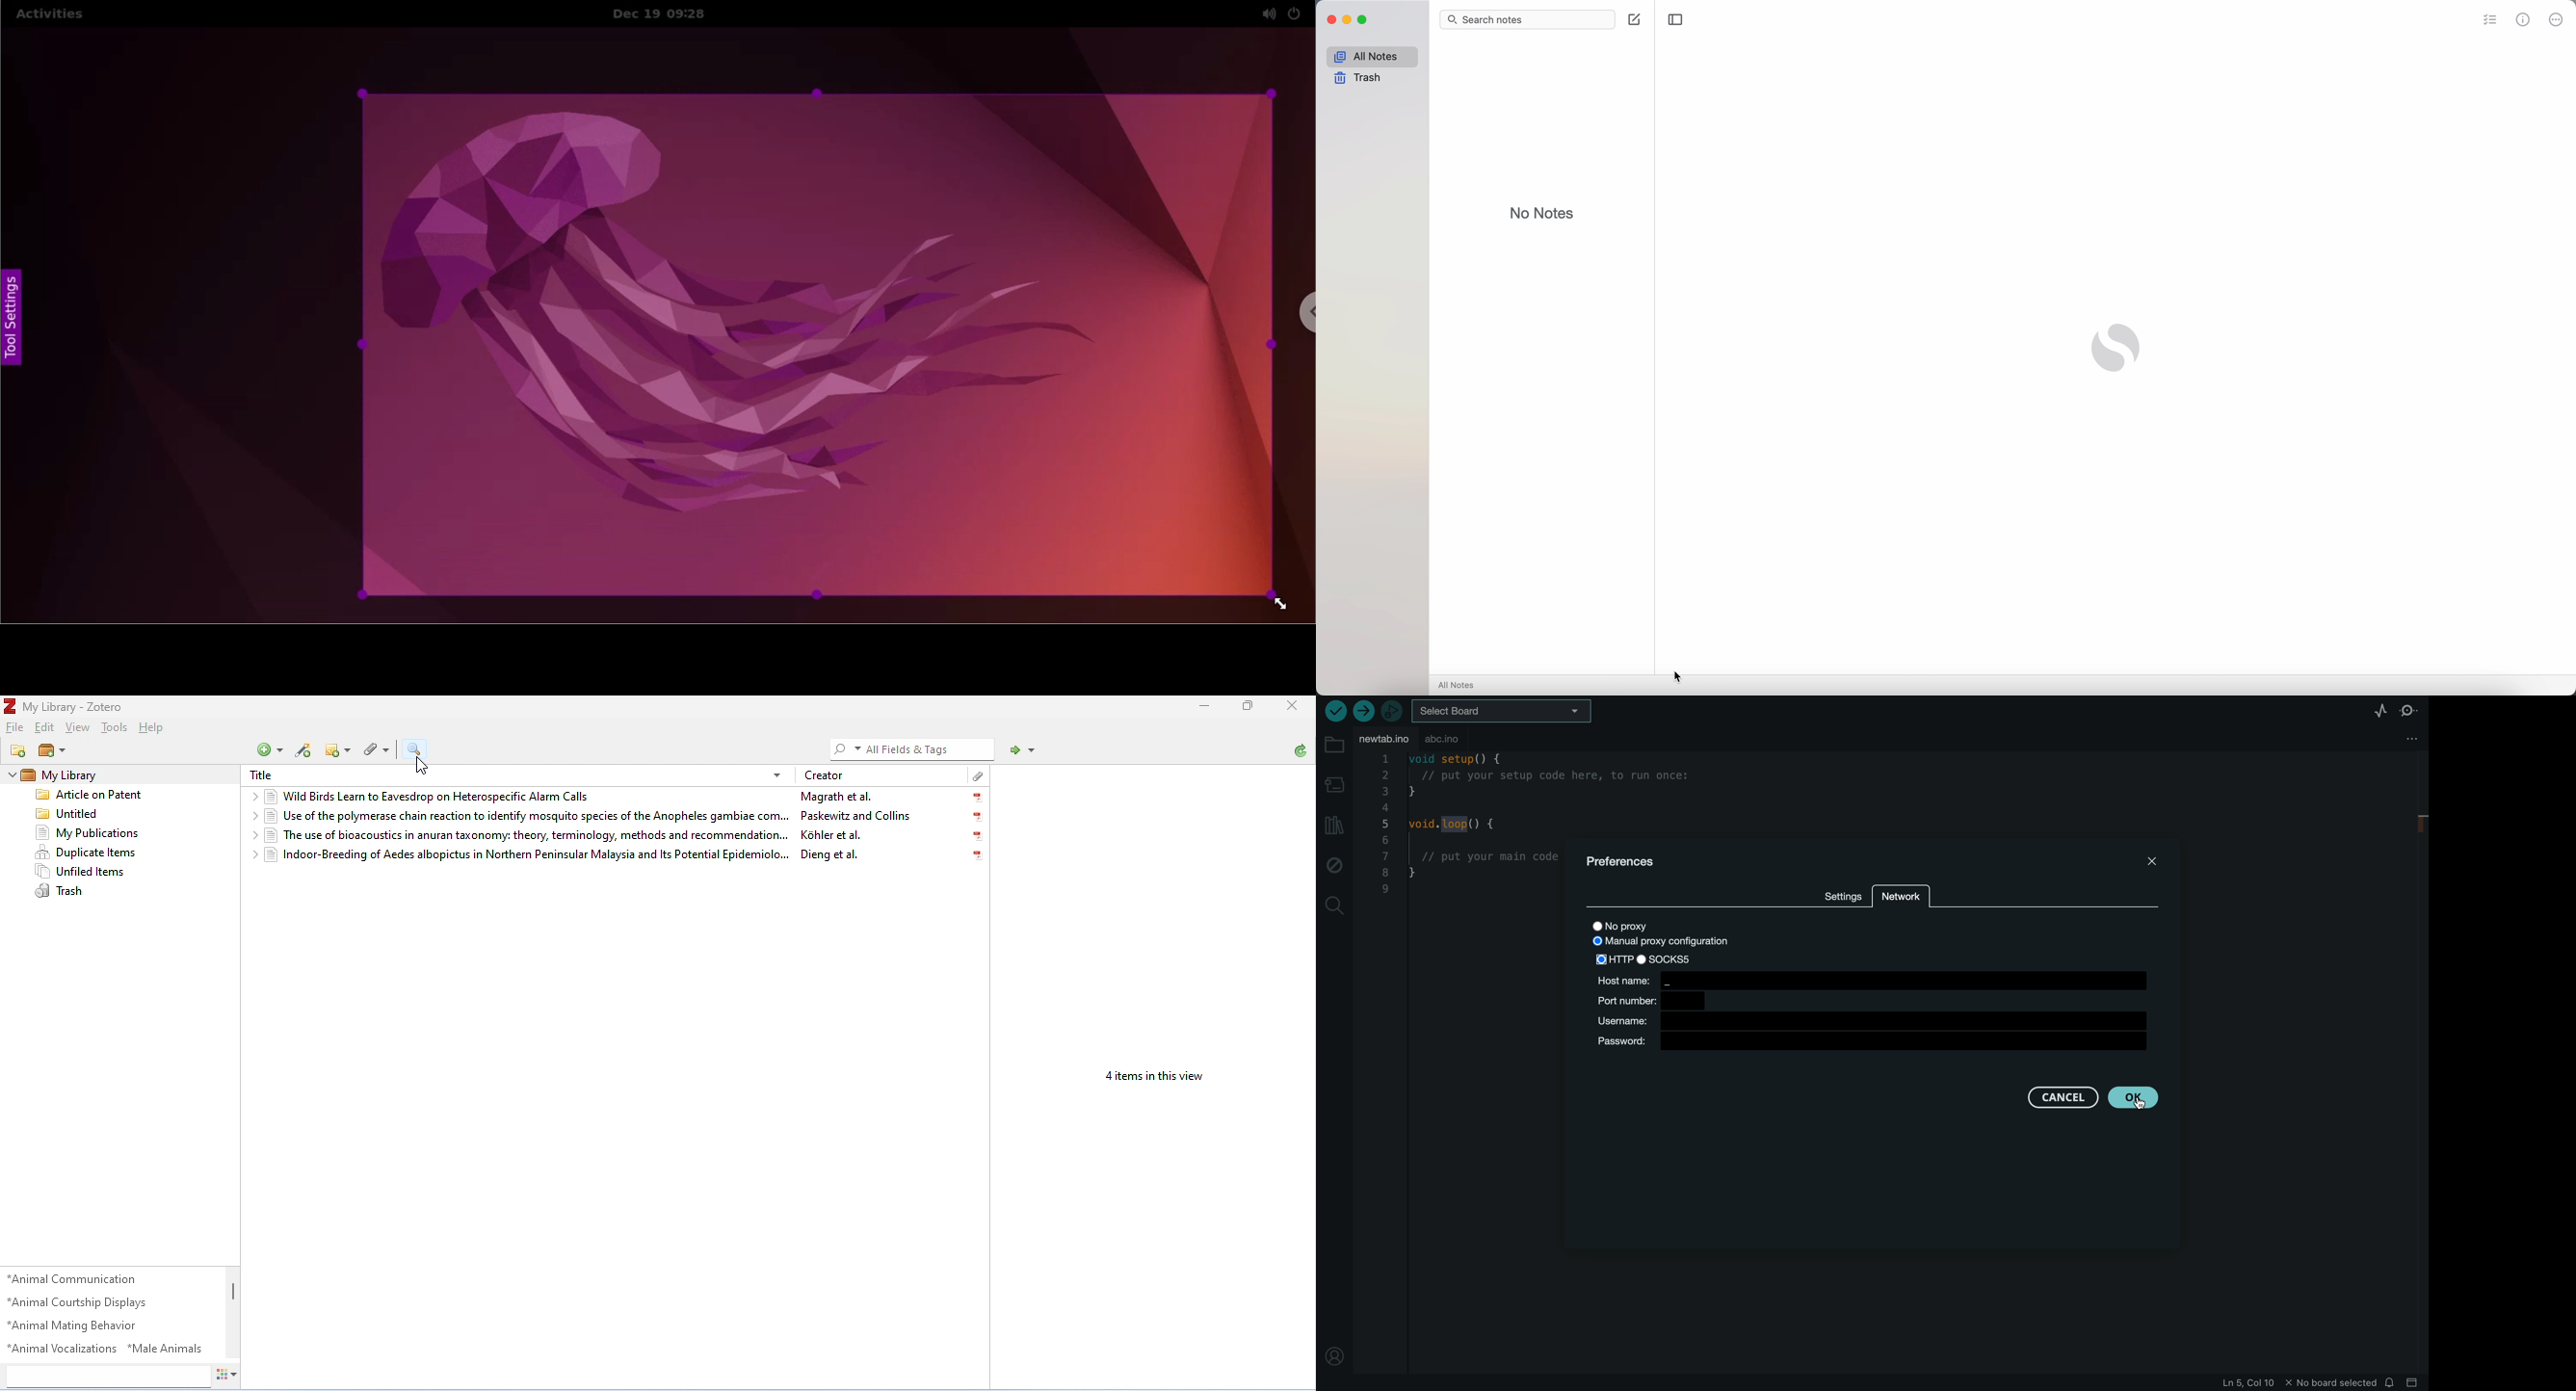  What do you see at coordinates (1629, 861) in the screenshot?
I see `prefernces` at bounding box center [1629, 861].